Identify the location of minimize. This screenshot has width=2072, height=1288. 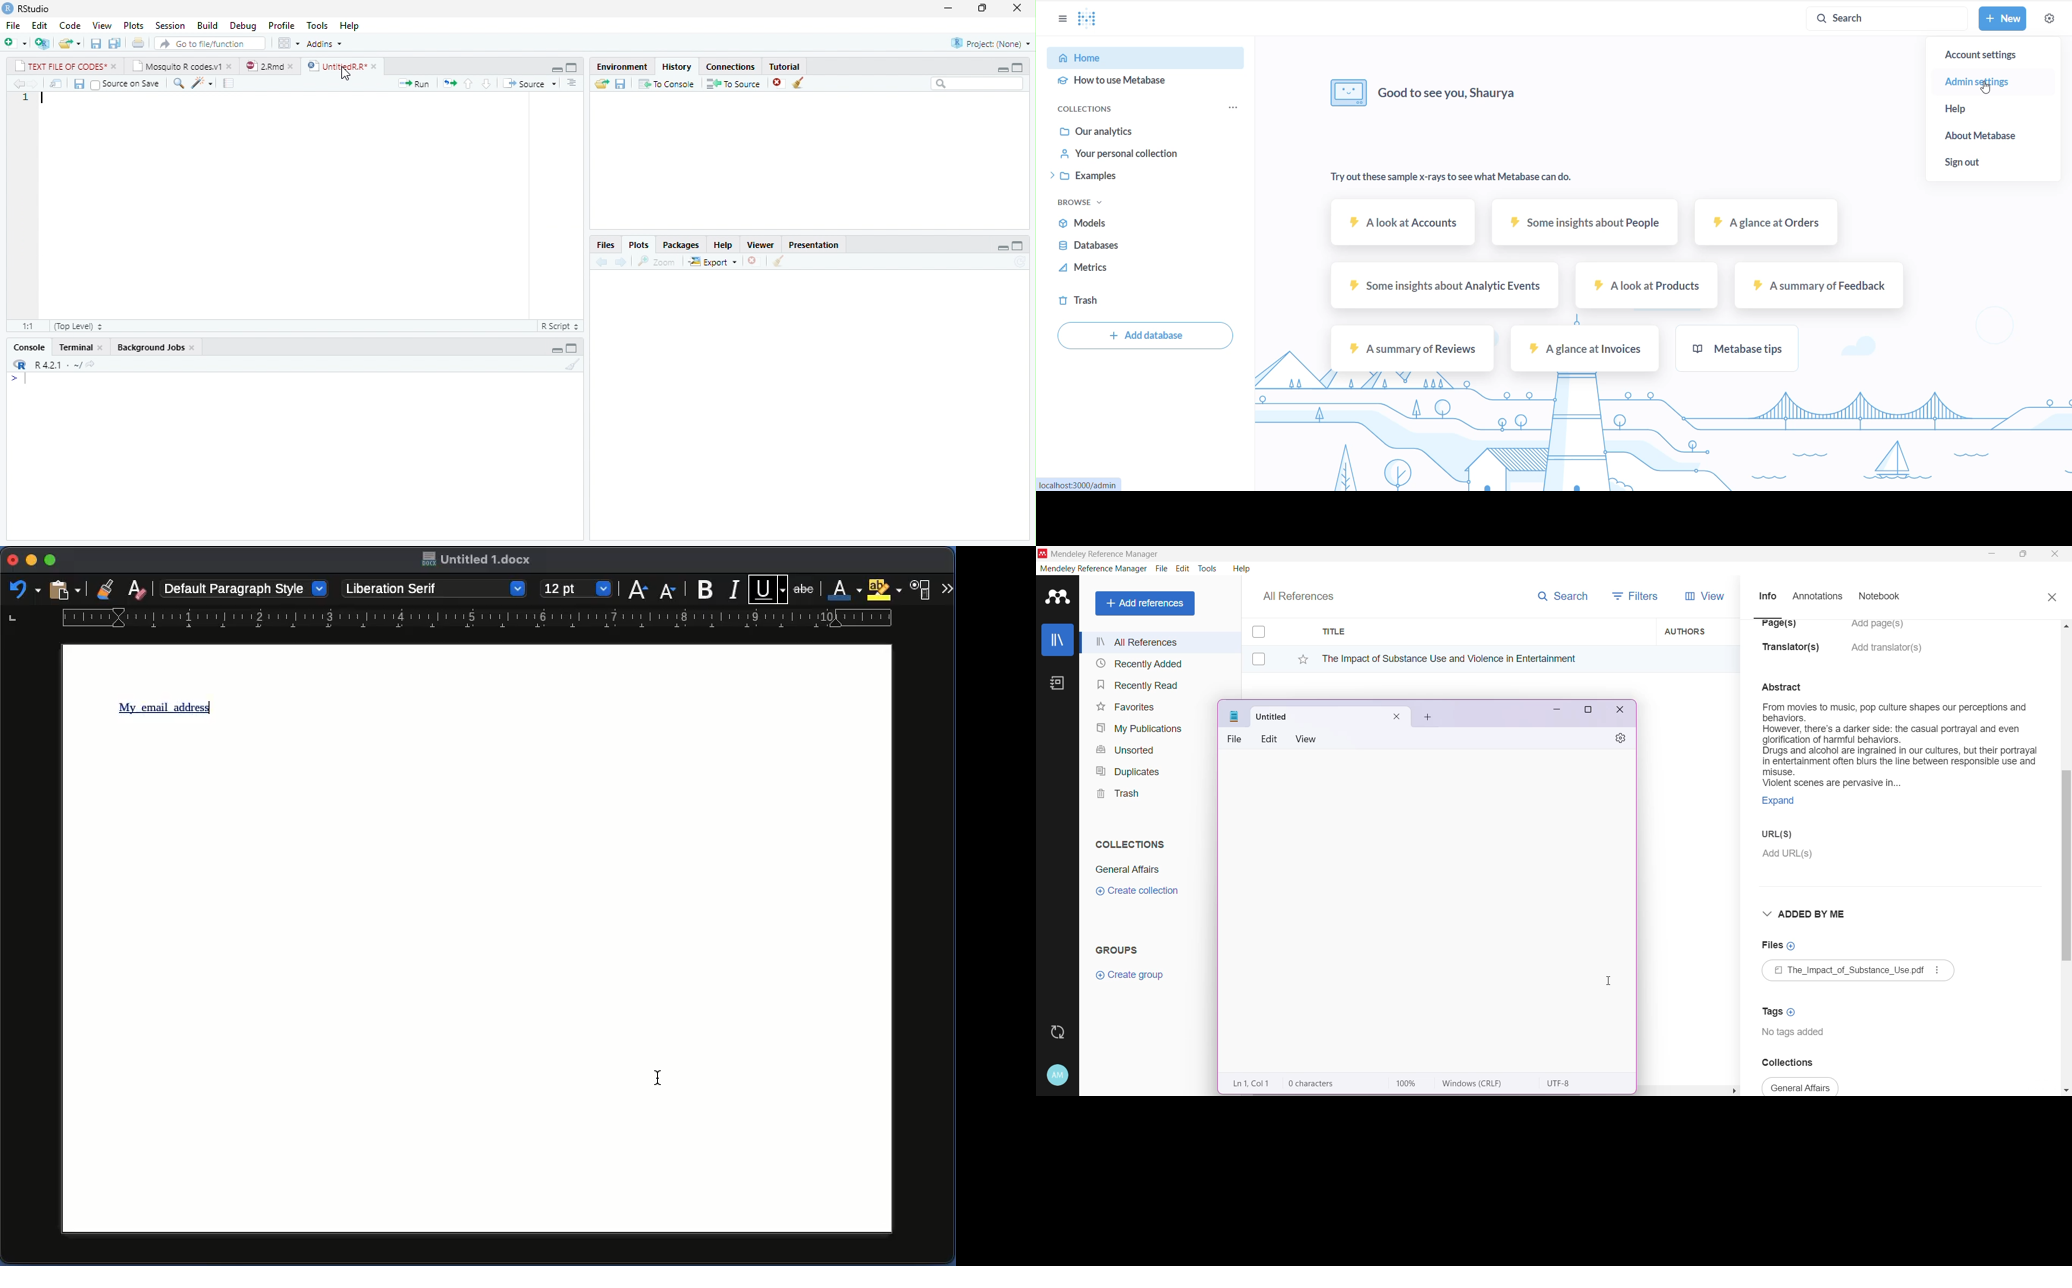
(557, 350).